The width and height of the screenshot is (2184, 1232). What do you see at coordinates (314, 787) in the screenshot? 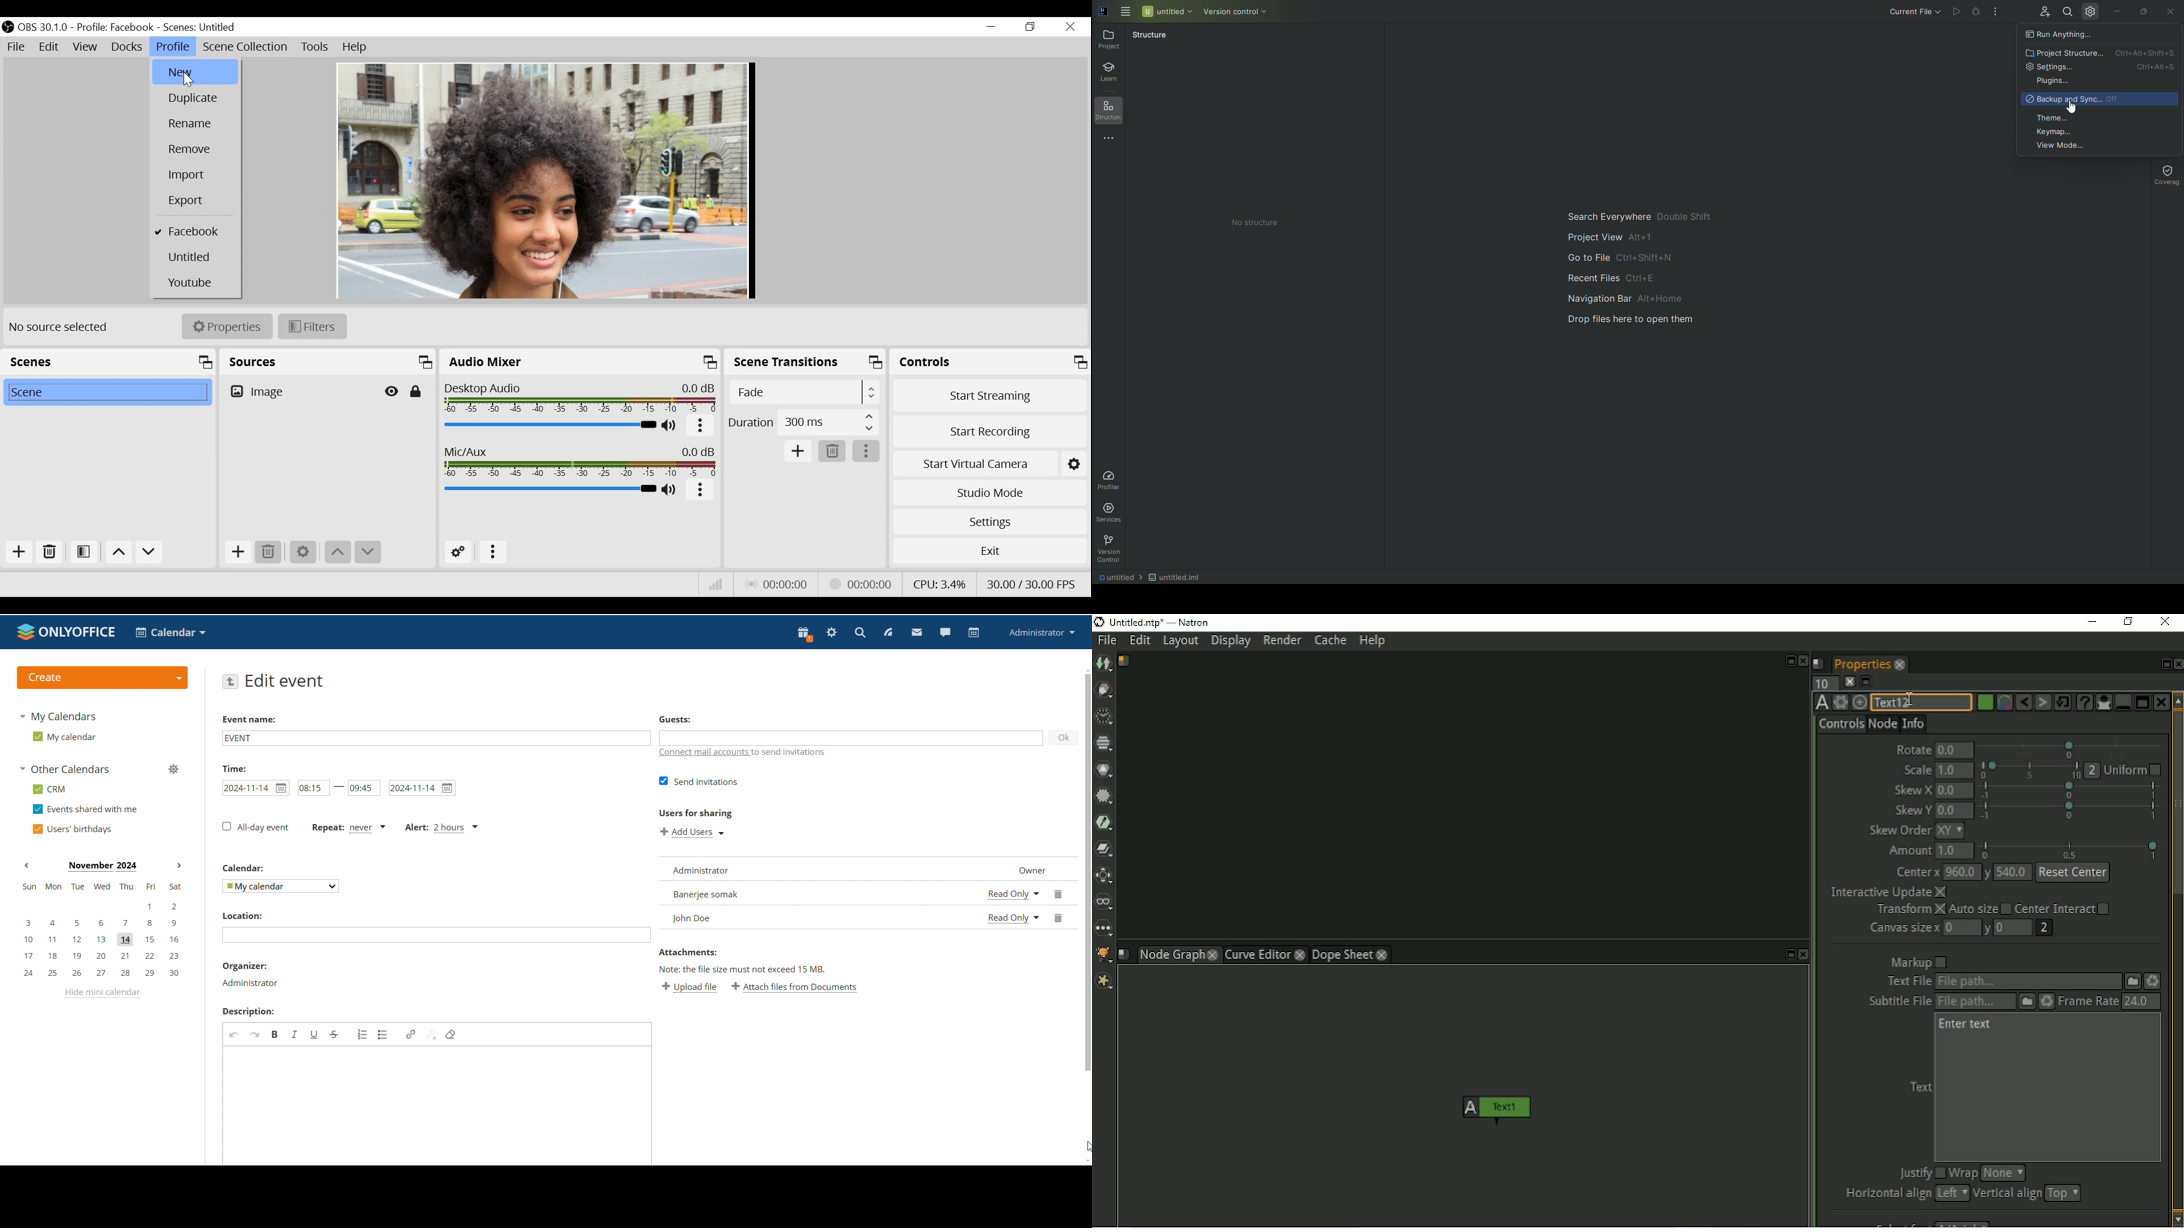
I see `set start time` at bounding box center [314, 787].